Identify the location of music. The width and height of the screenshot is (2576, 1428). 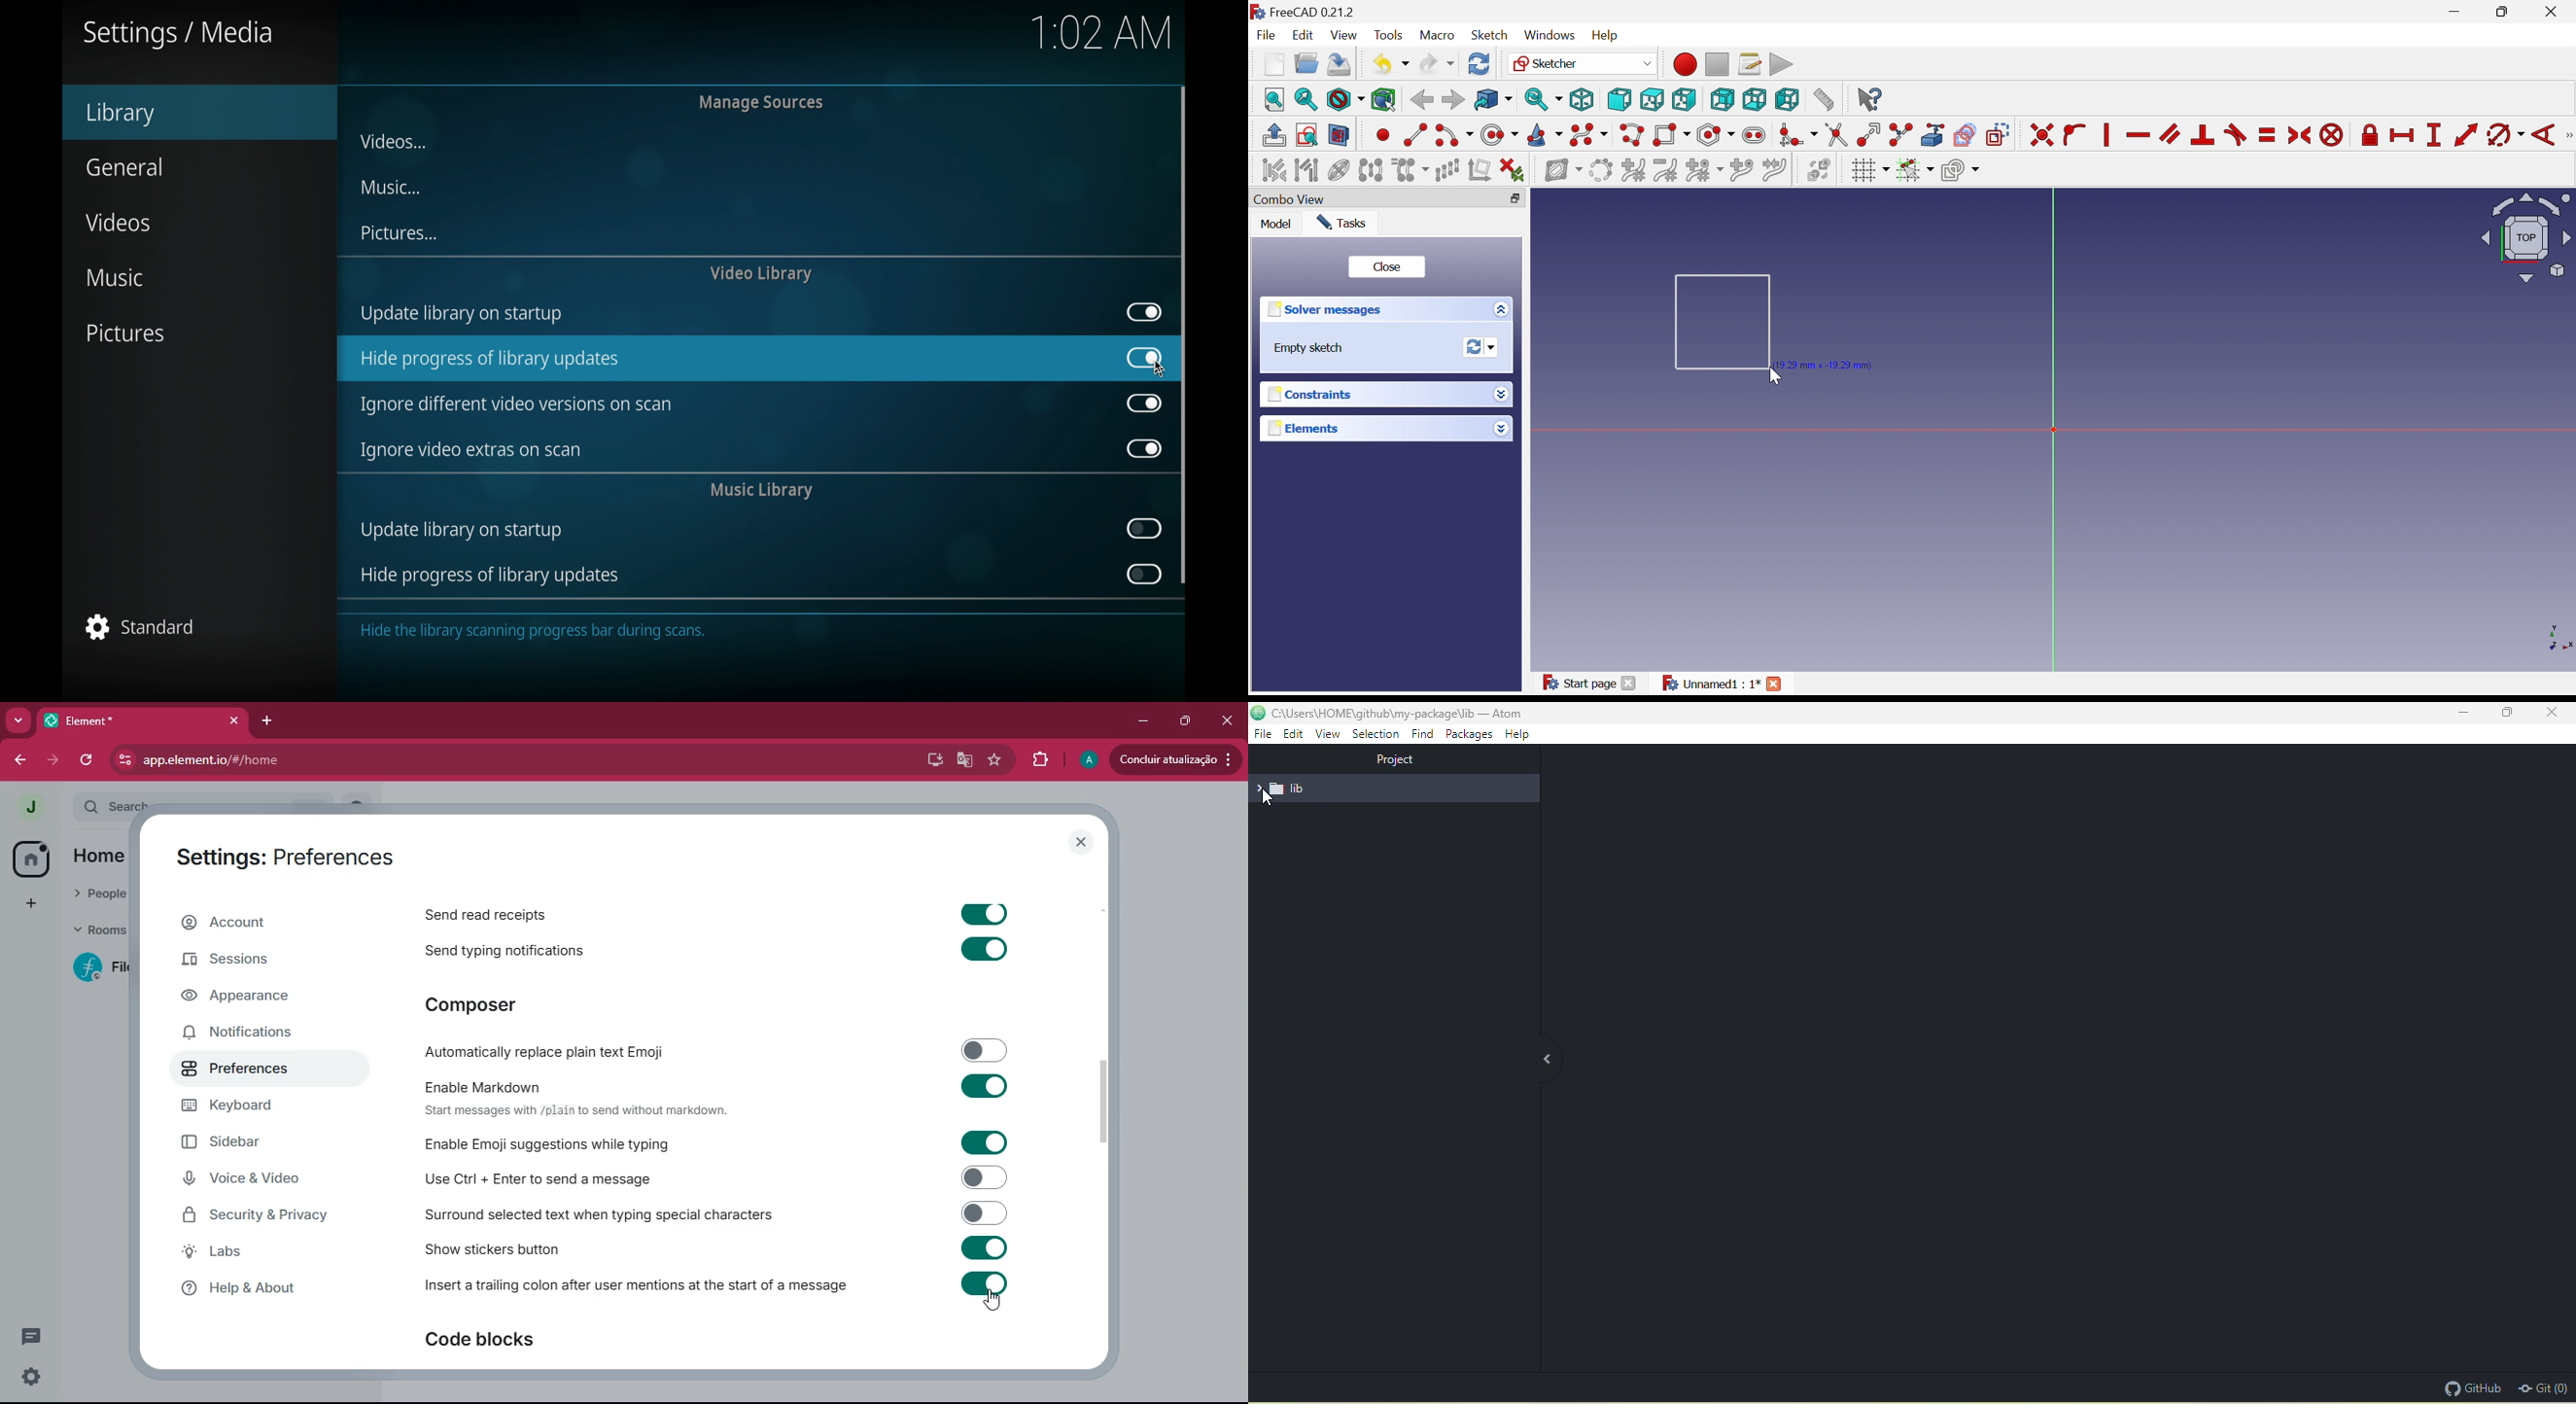
(116, 278).